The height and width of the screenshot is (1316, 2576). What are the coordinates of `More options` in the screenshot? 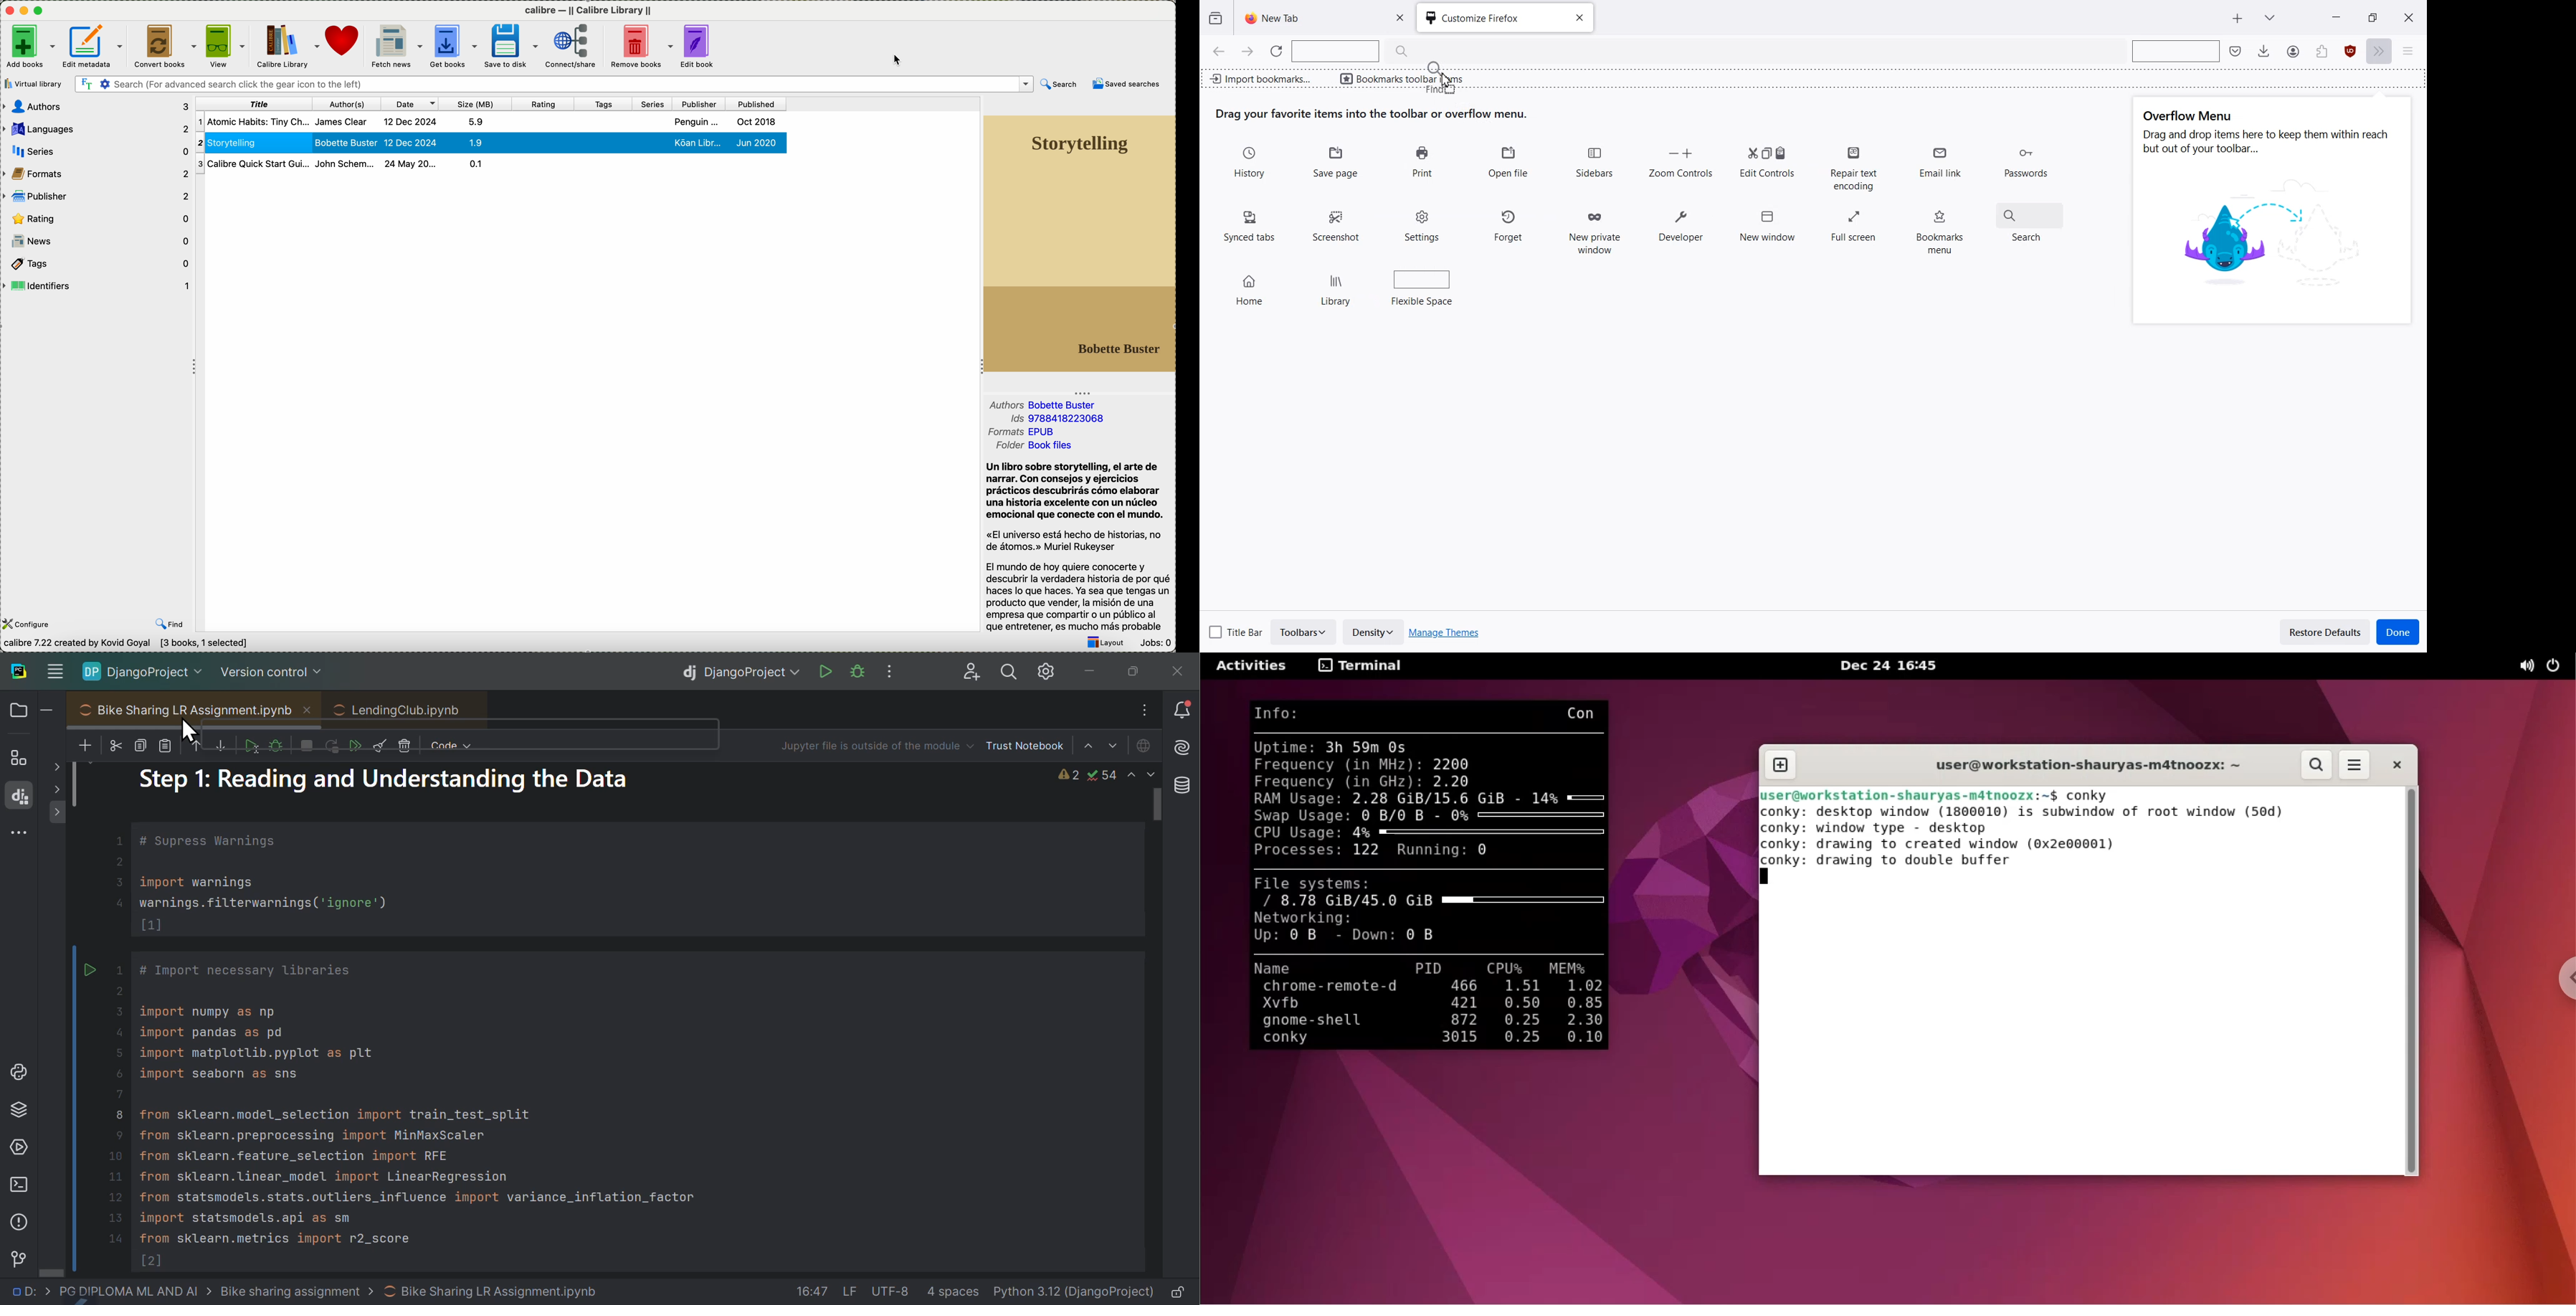 It's located at (901, 671).